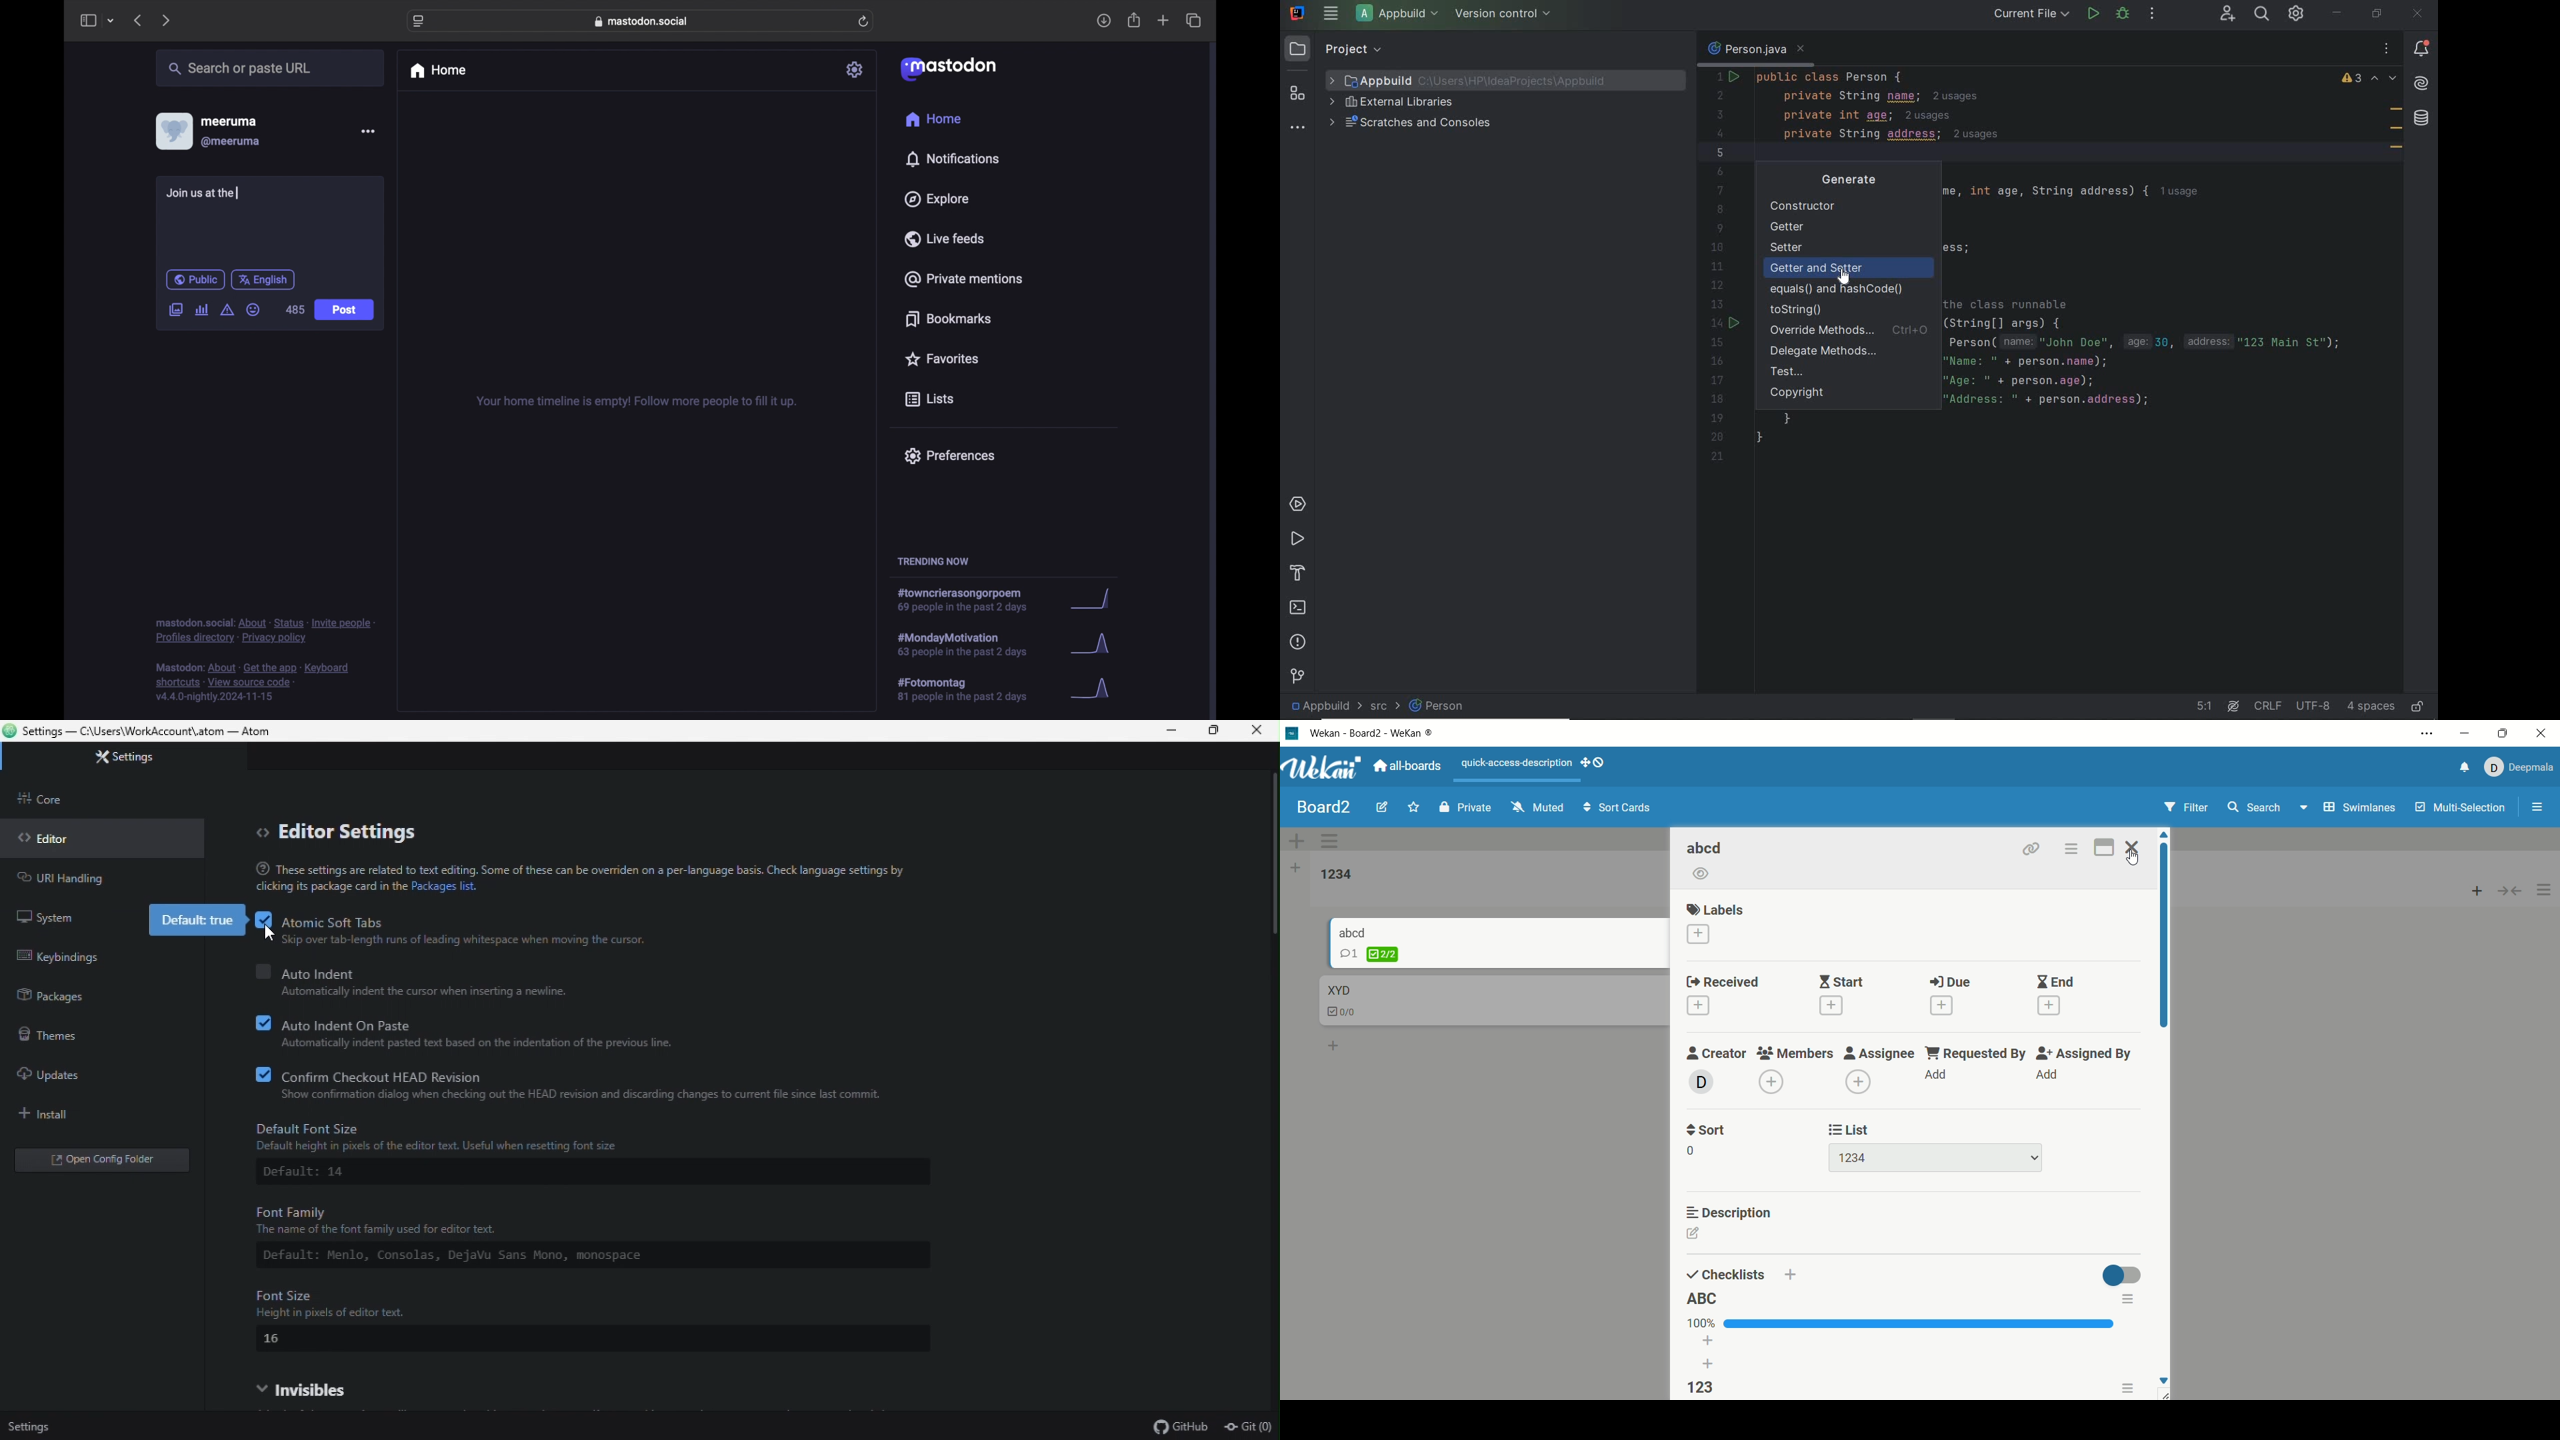  What do you see at coordinates (1737, 1209) in the screenshot?
I see `description` at bounding box center [1737, 1209].